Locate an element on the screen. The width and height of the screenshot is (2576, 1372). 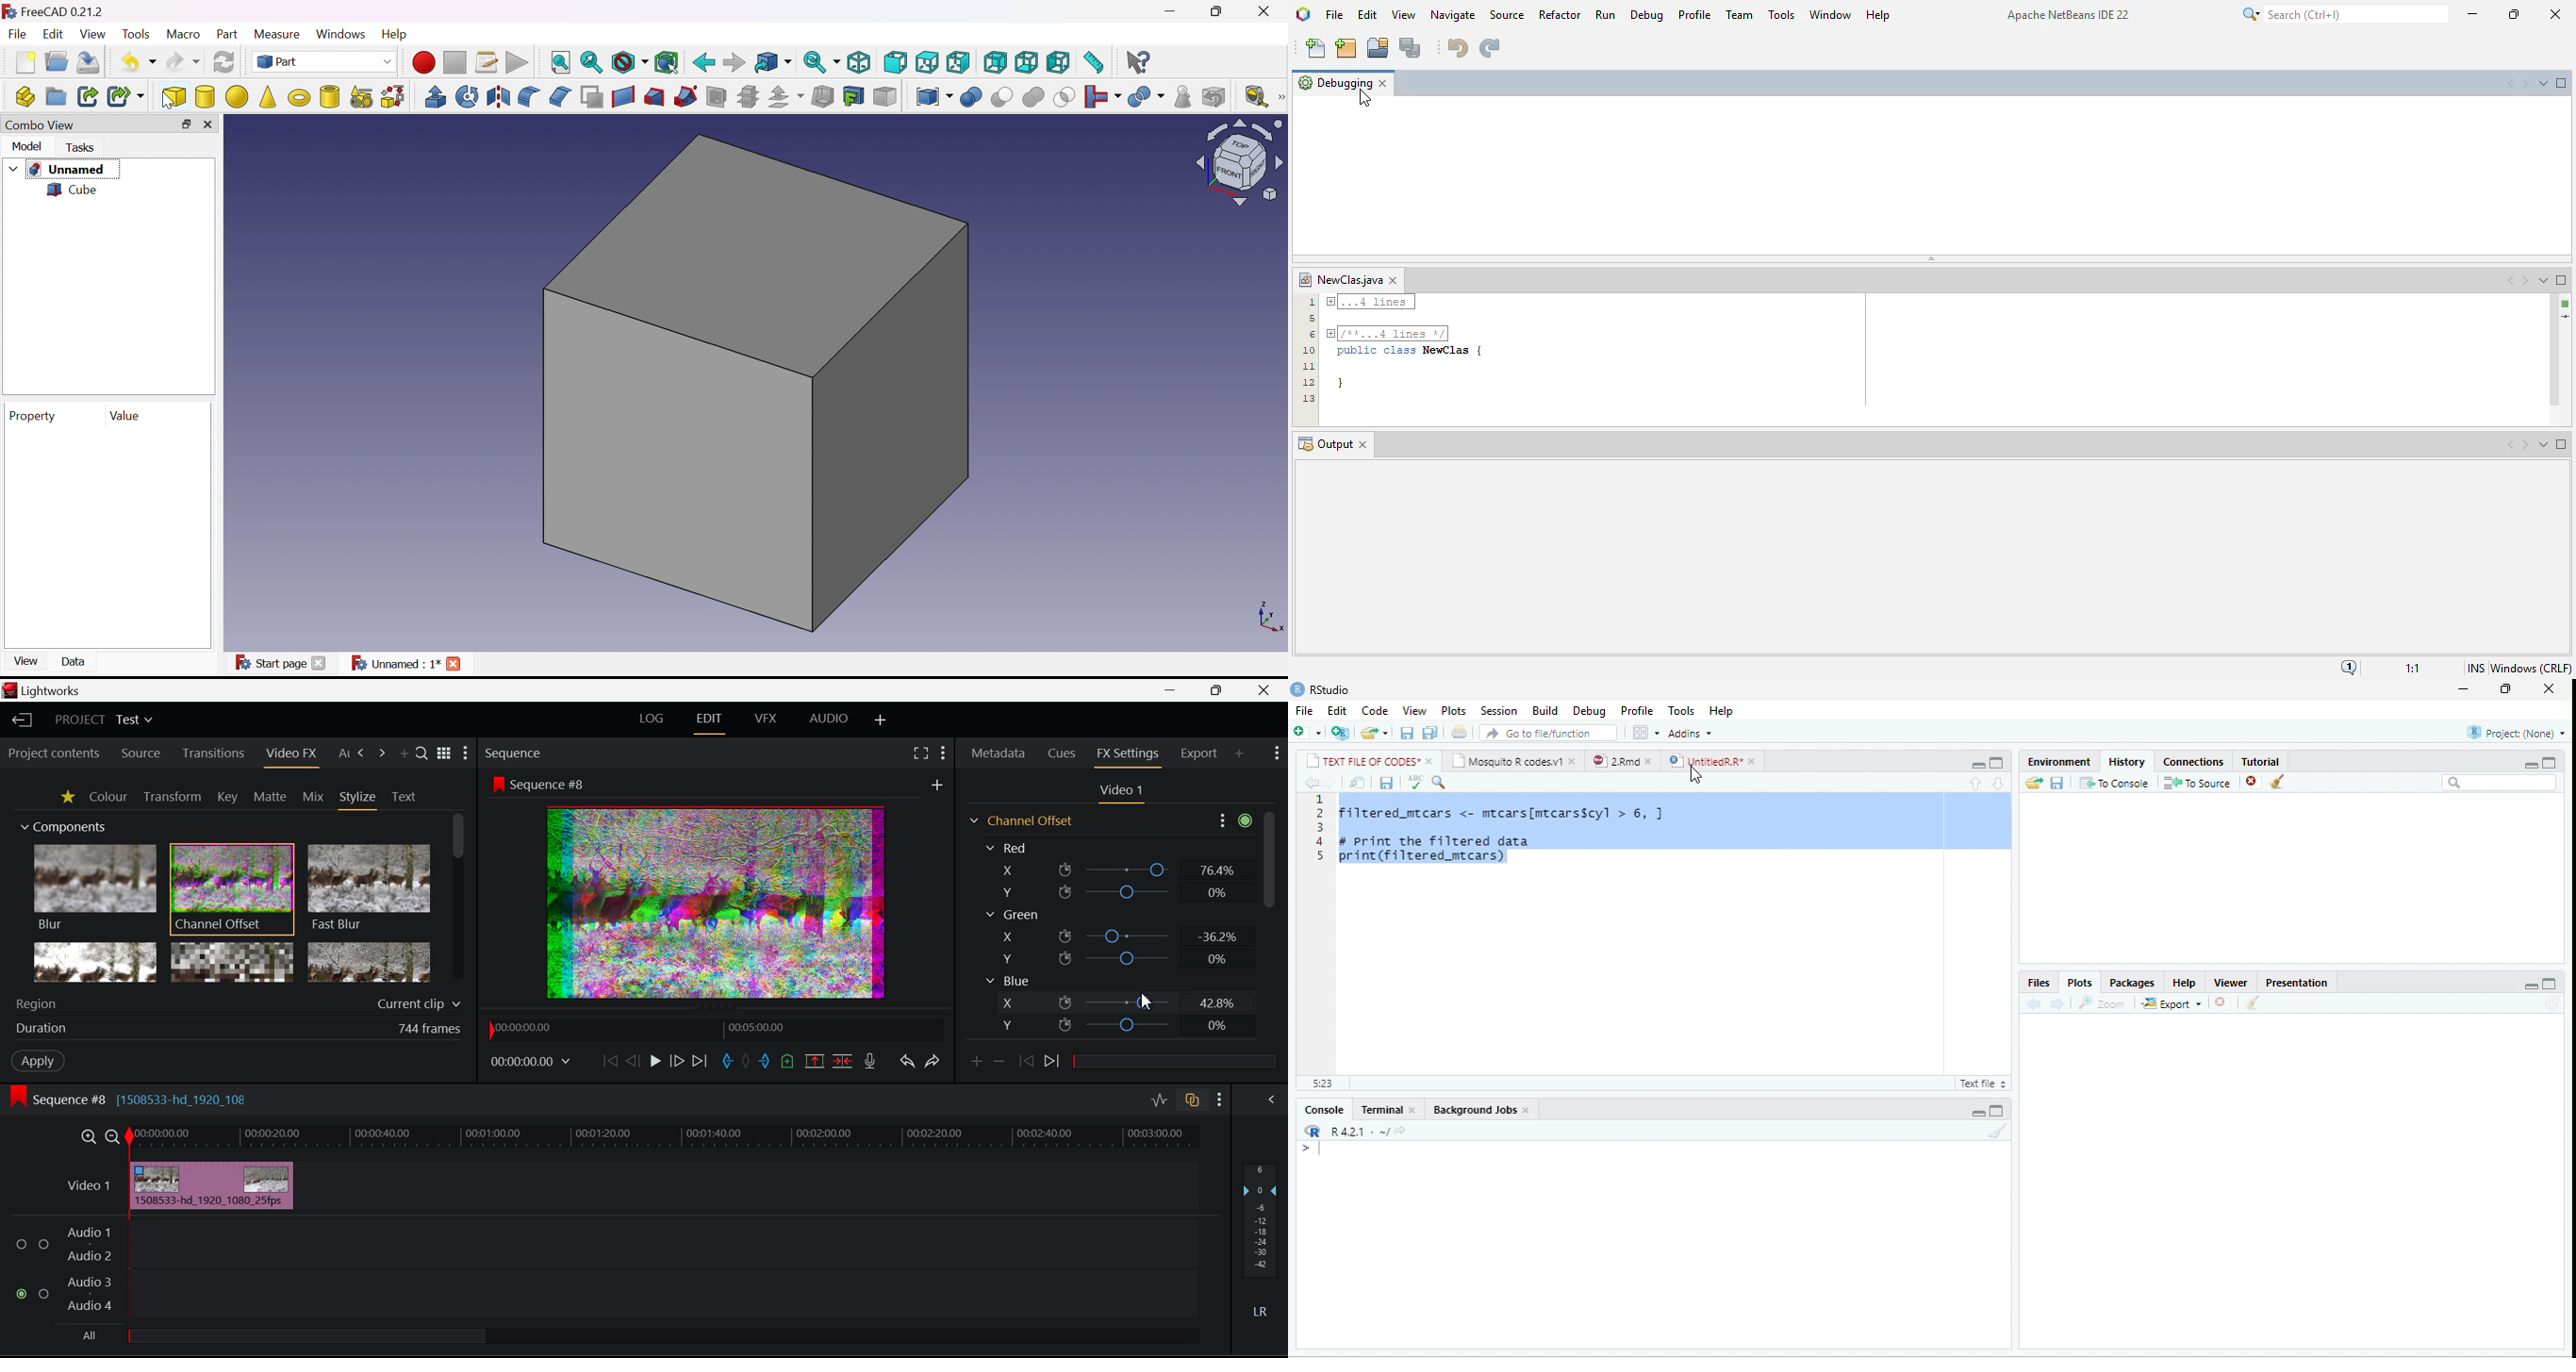
Addins is located at coordinates (1690, 733).